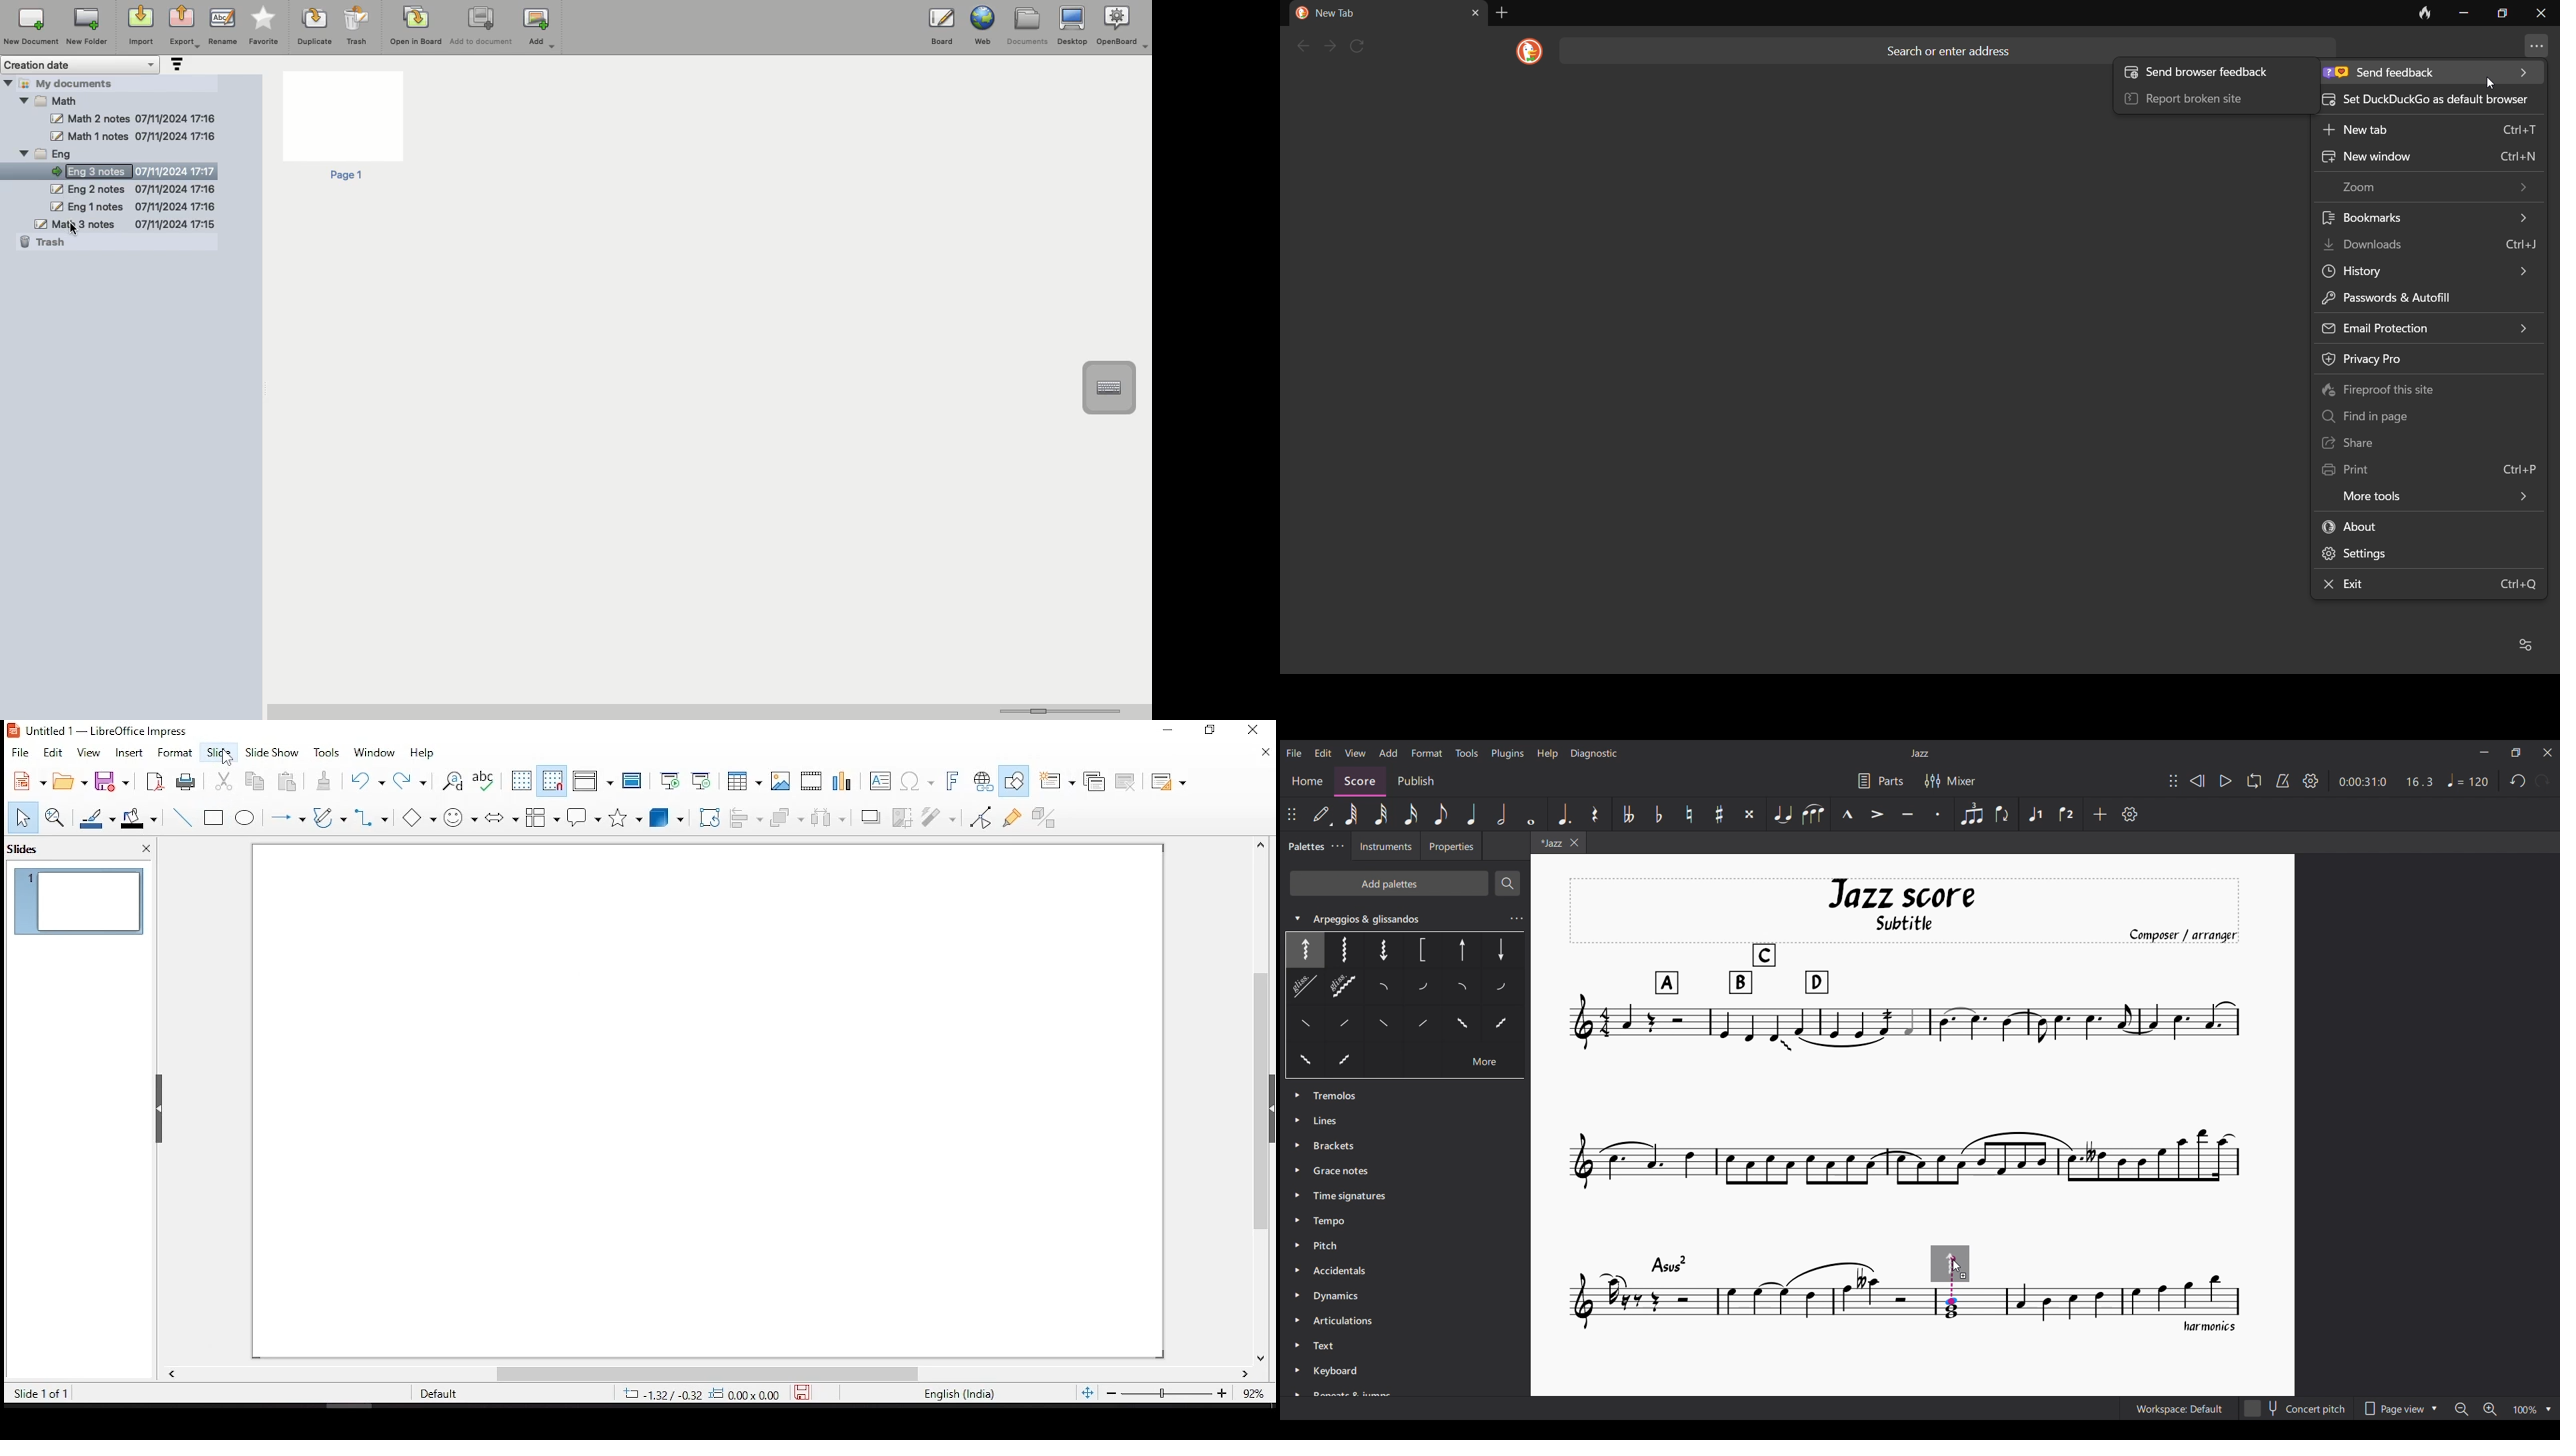  I want to click on logo, so click(1525, 52).